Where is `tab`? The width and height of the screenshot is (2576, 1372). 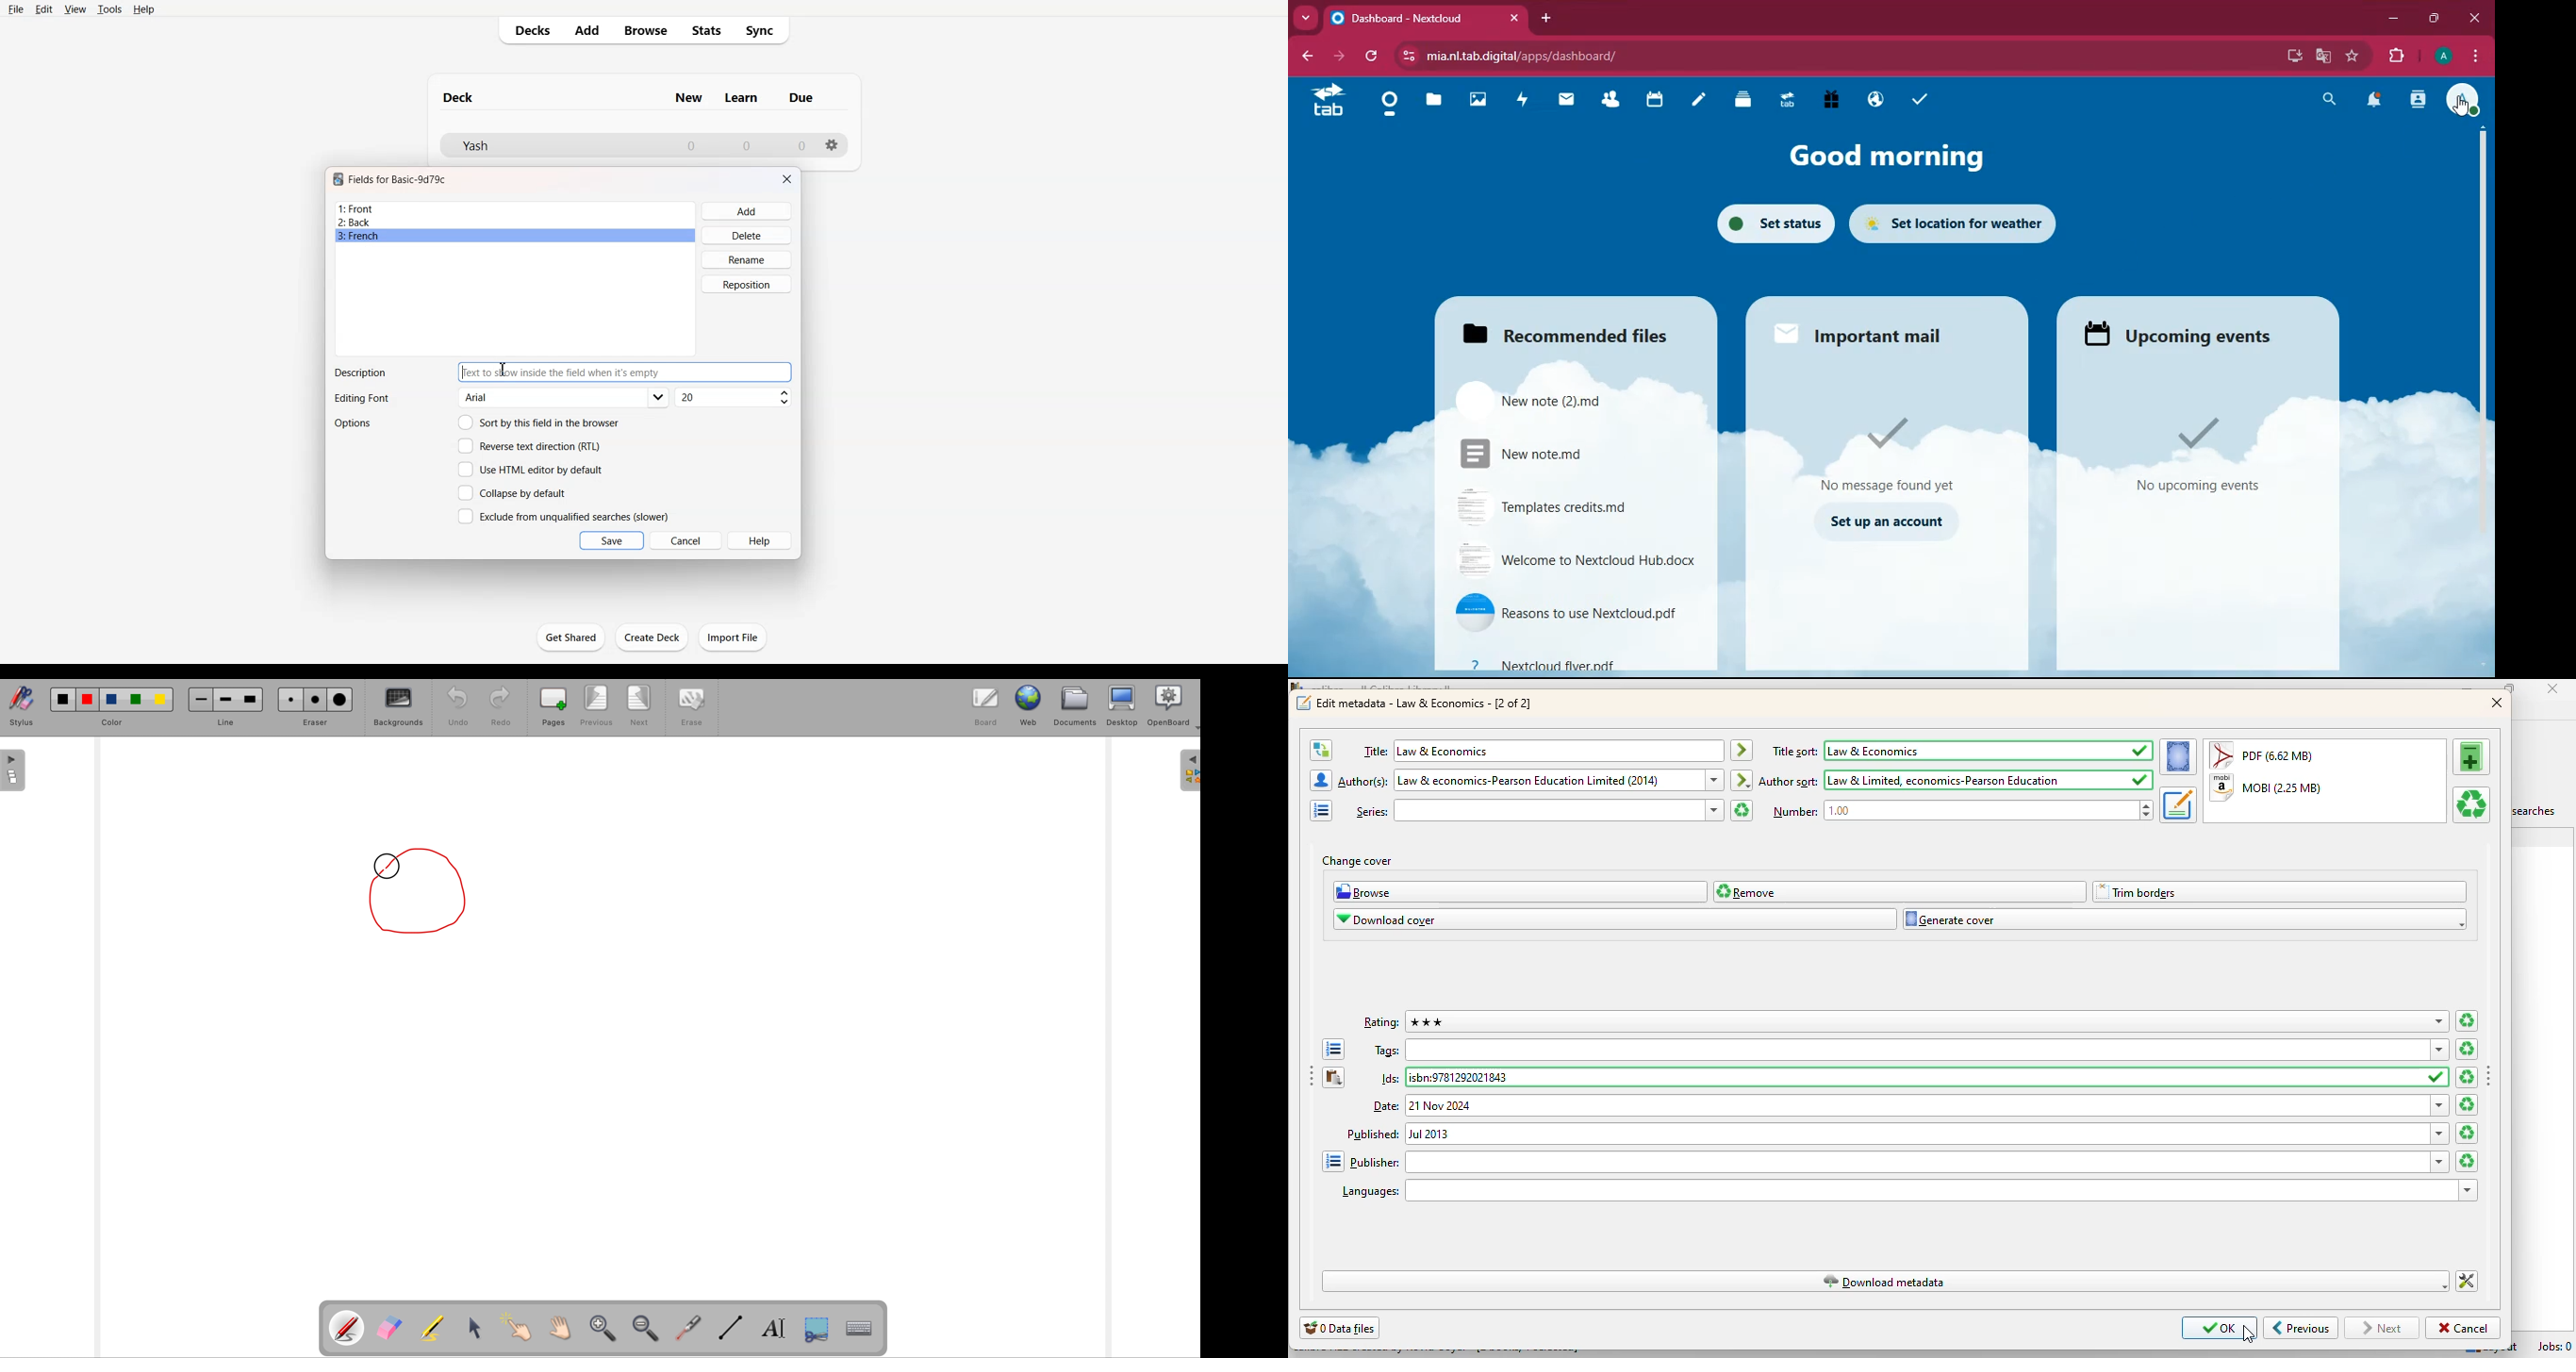 tab is located at coordinates (1409, 18).